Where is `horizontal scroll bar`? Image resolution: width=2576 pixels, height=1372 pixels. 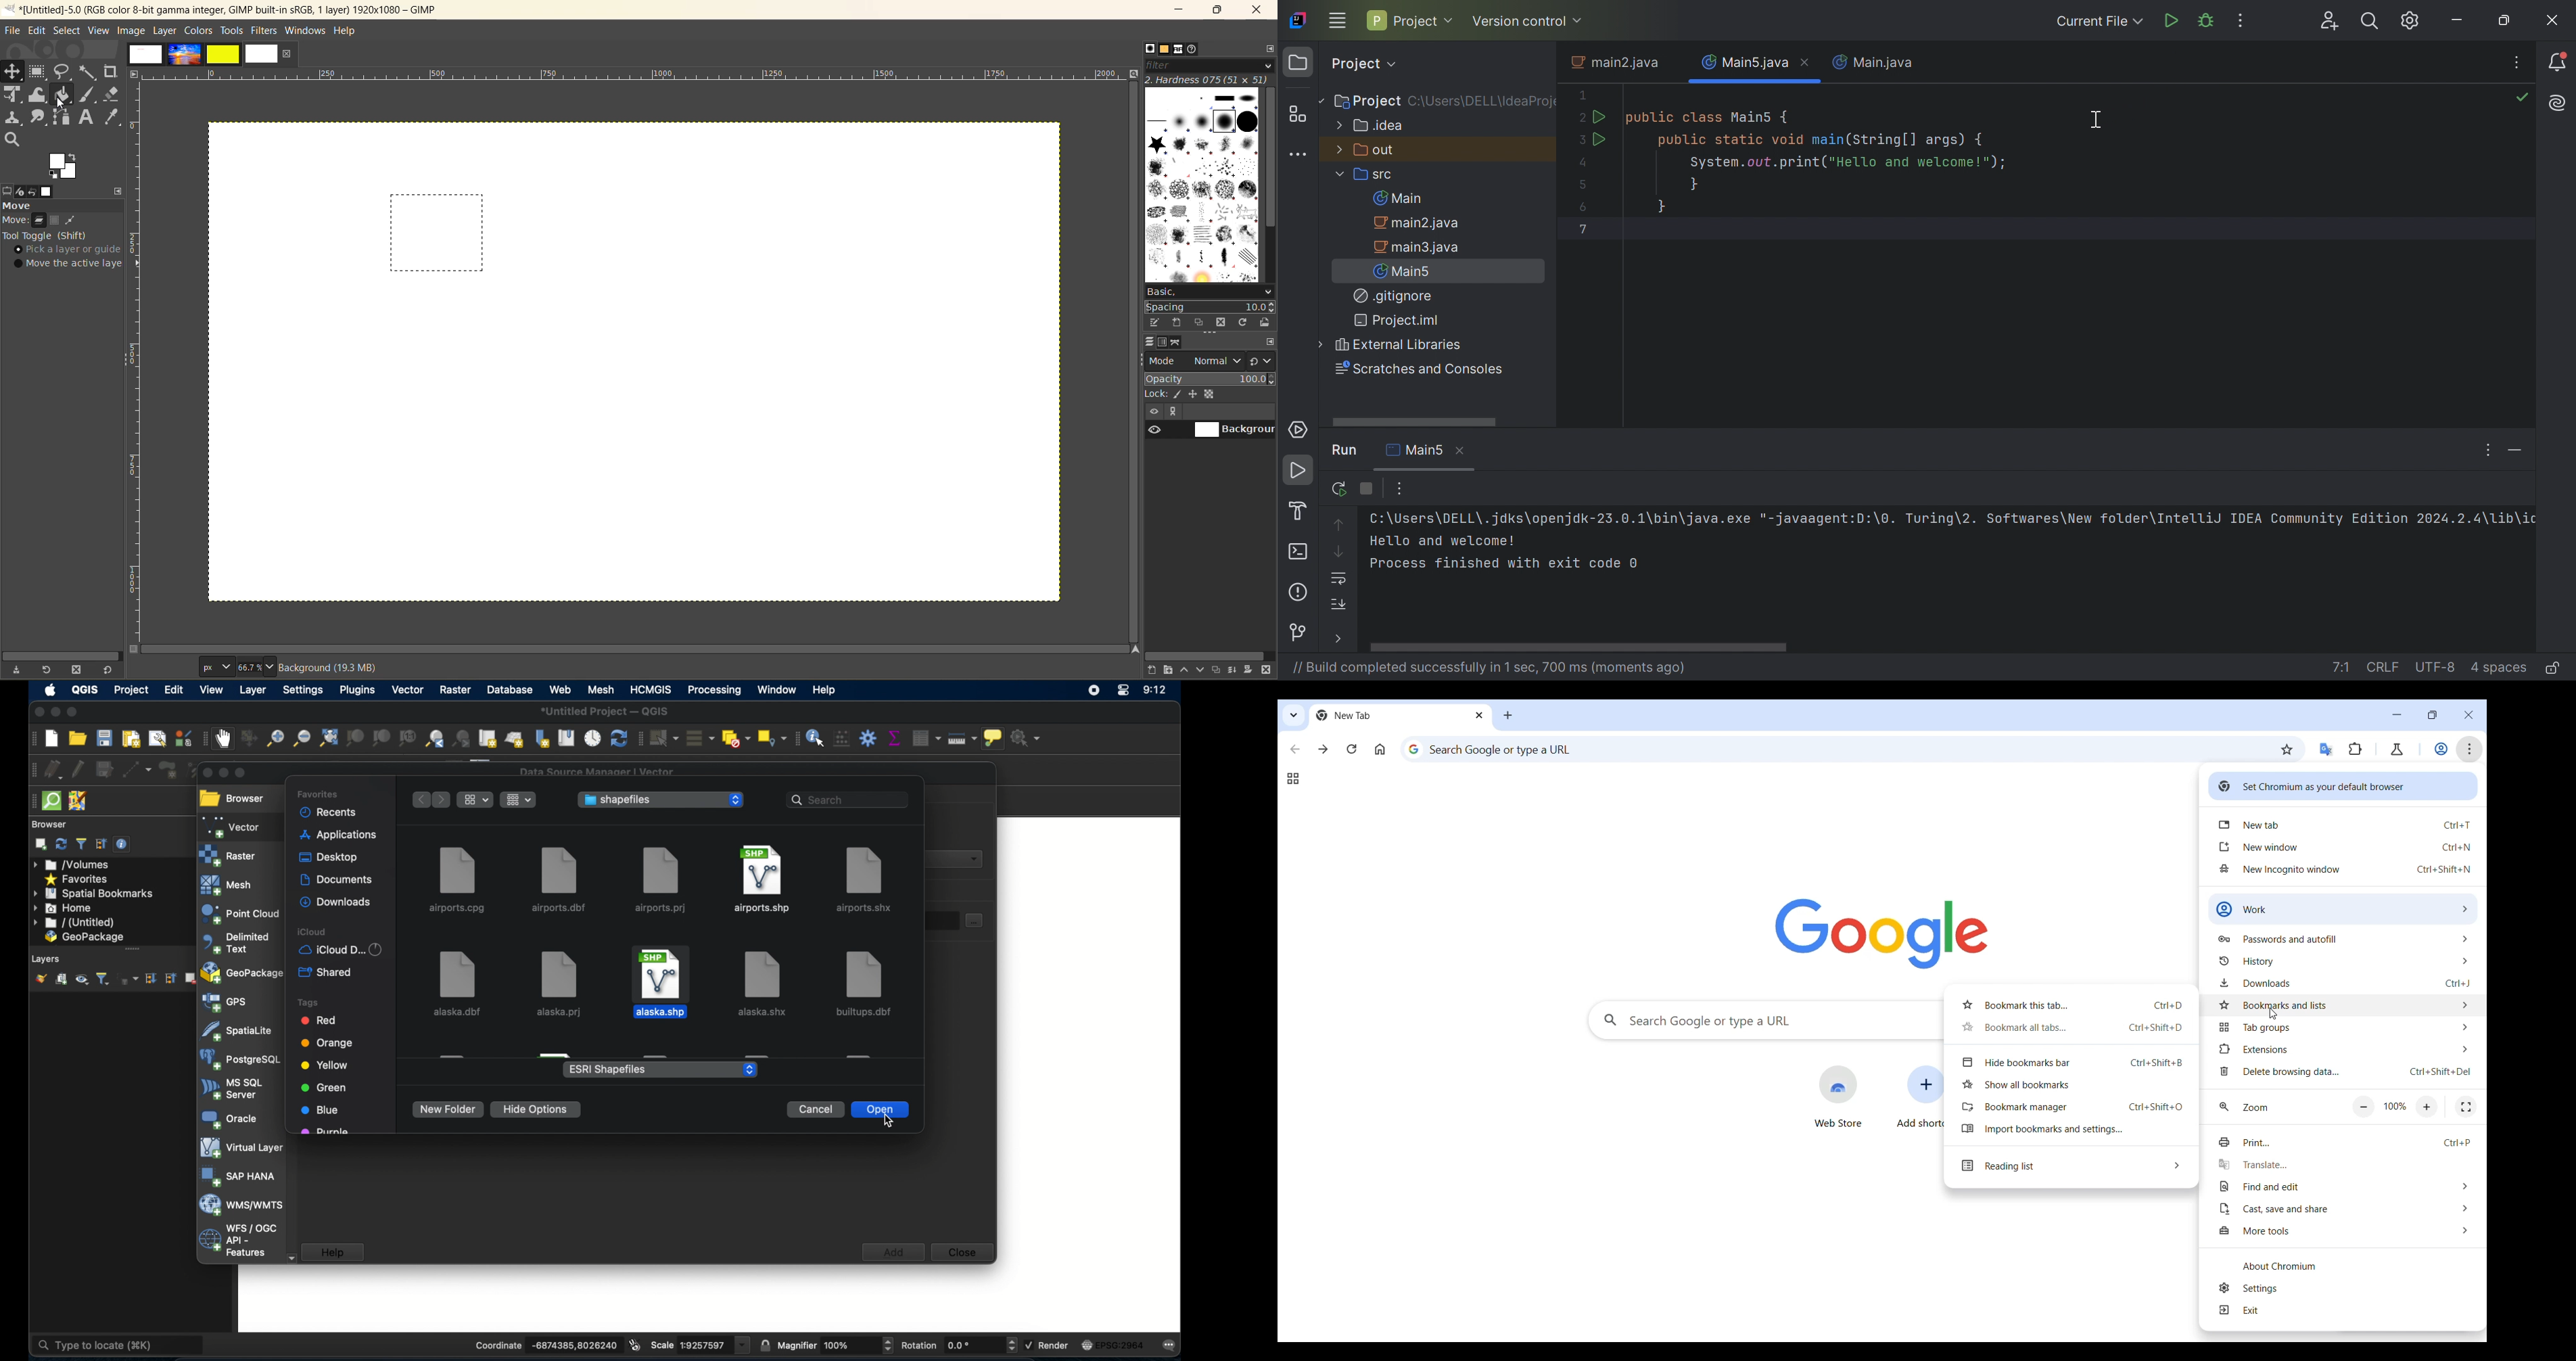
horizontal scroll bar is located at coordinates (61, 653).